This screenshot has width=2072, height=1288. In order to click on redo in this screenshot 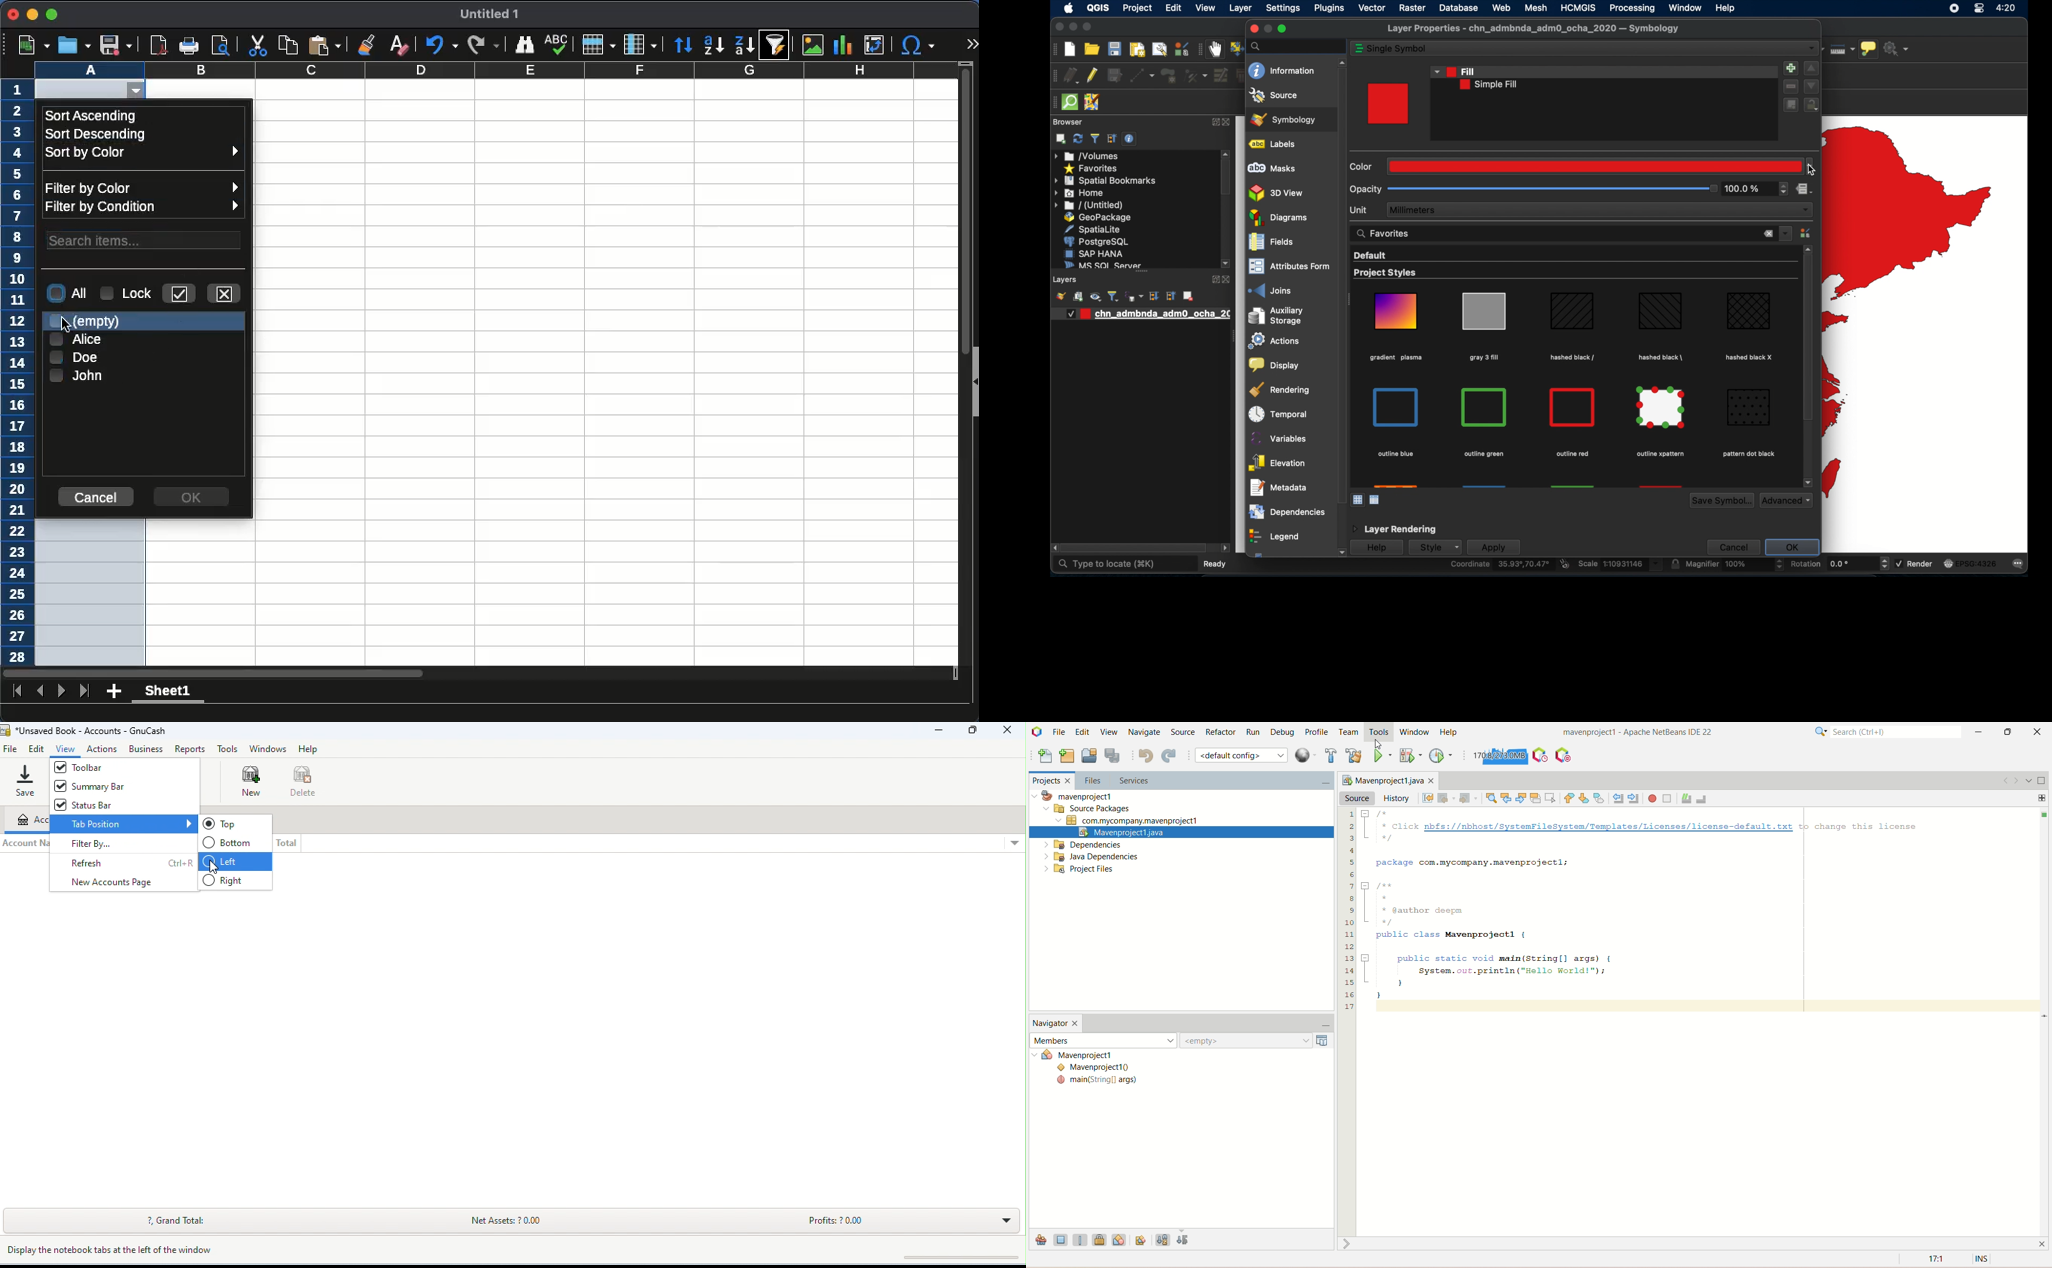, I will do `click(482, 46)`.